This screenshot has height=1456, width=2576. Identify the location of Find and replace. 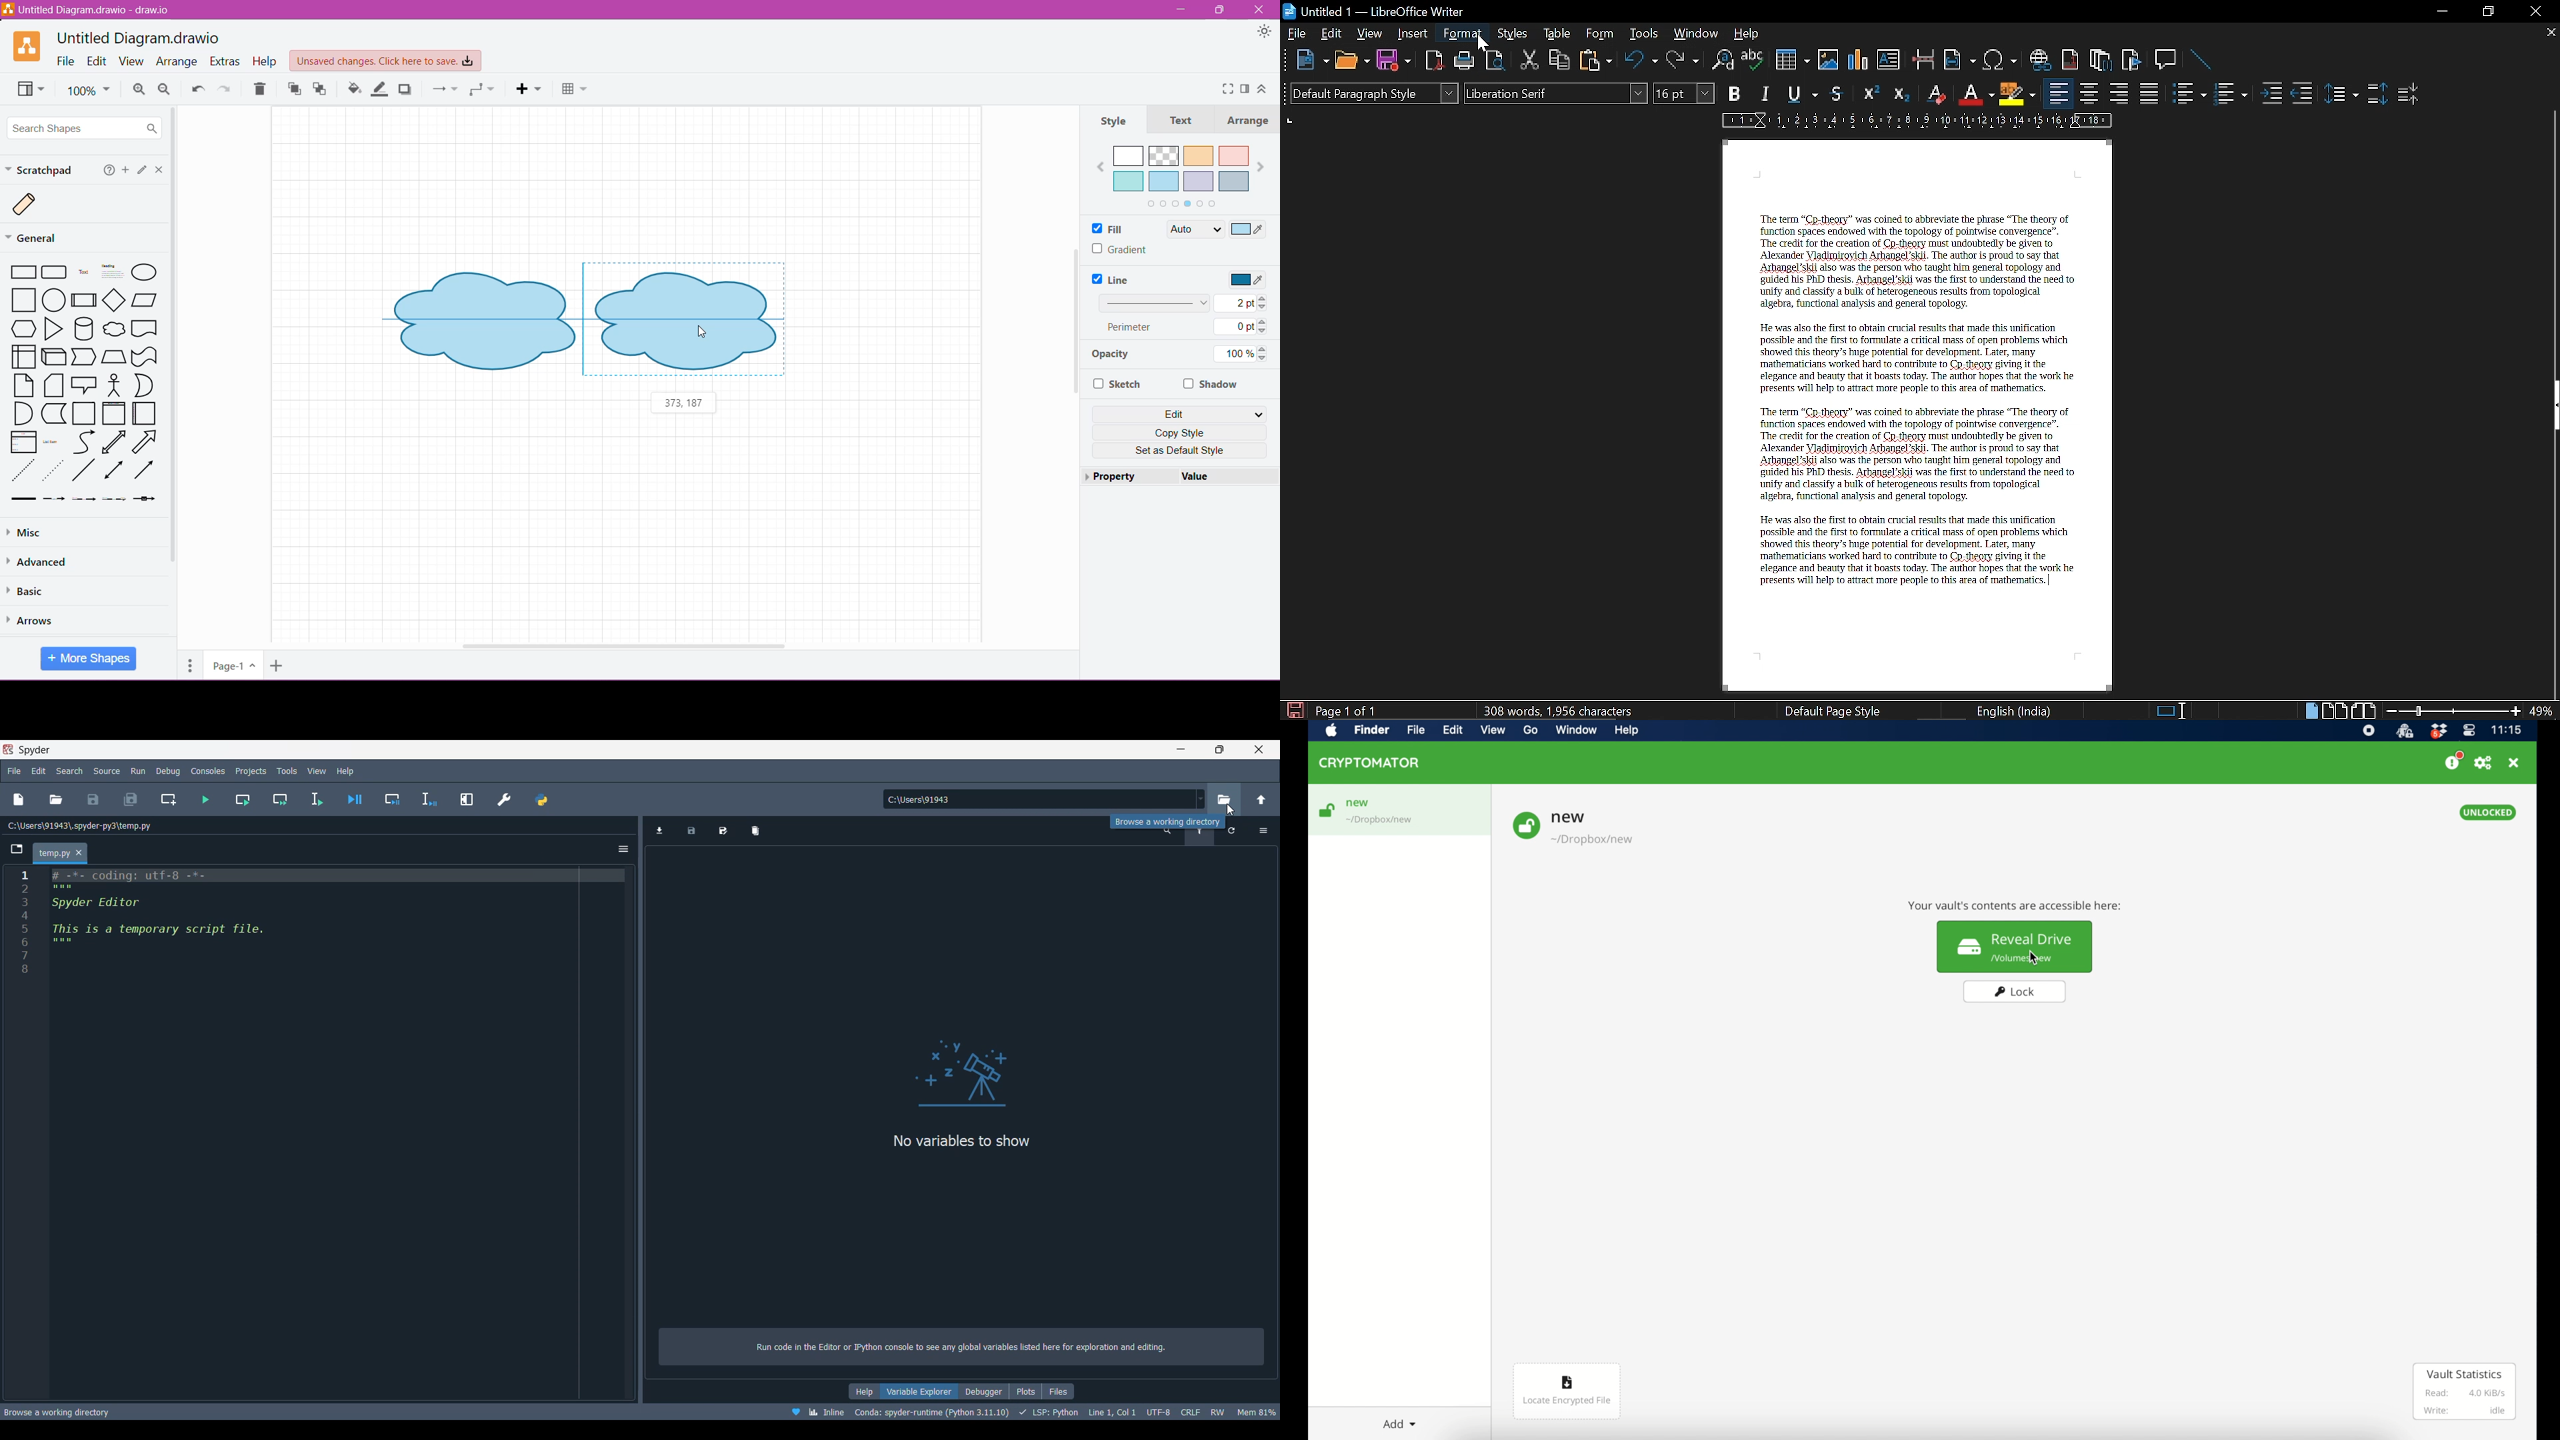
(1723, 62).